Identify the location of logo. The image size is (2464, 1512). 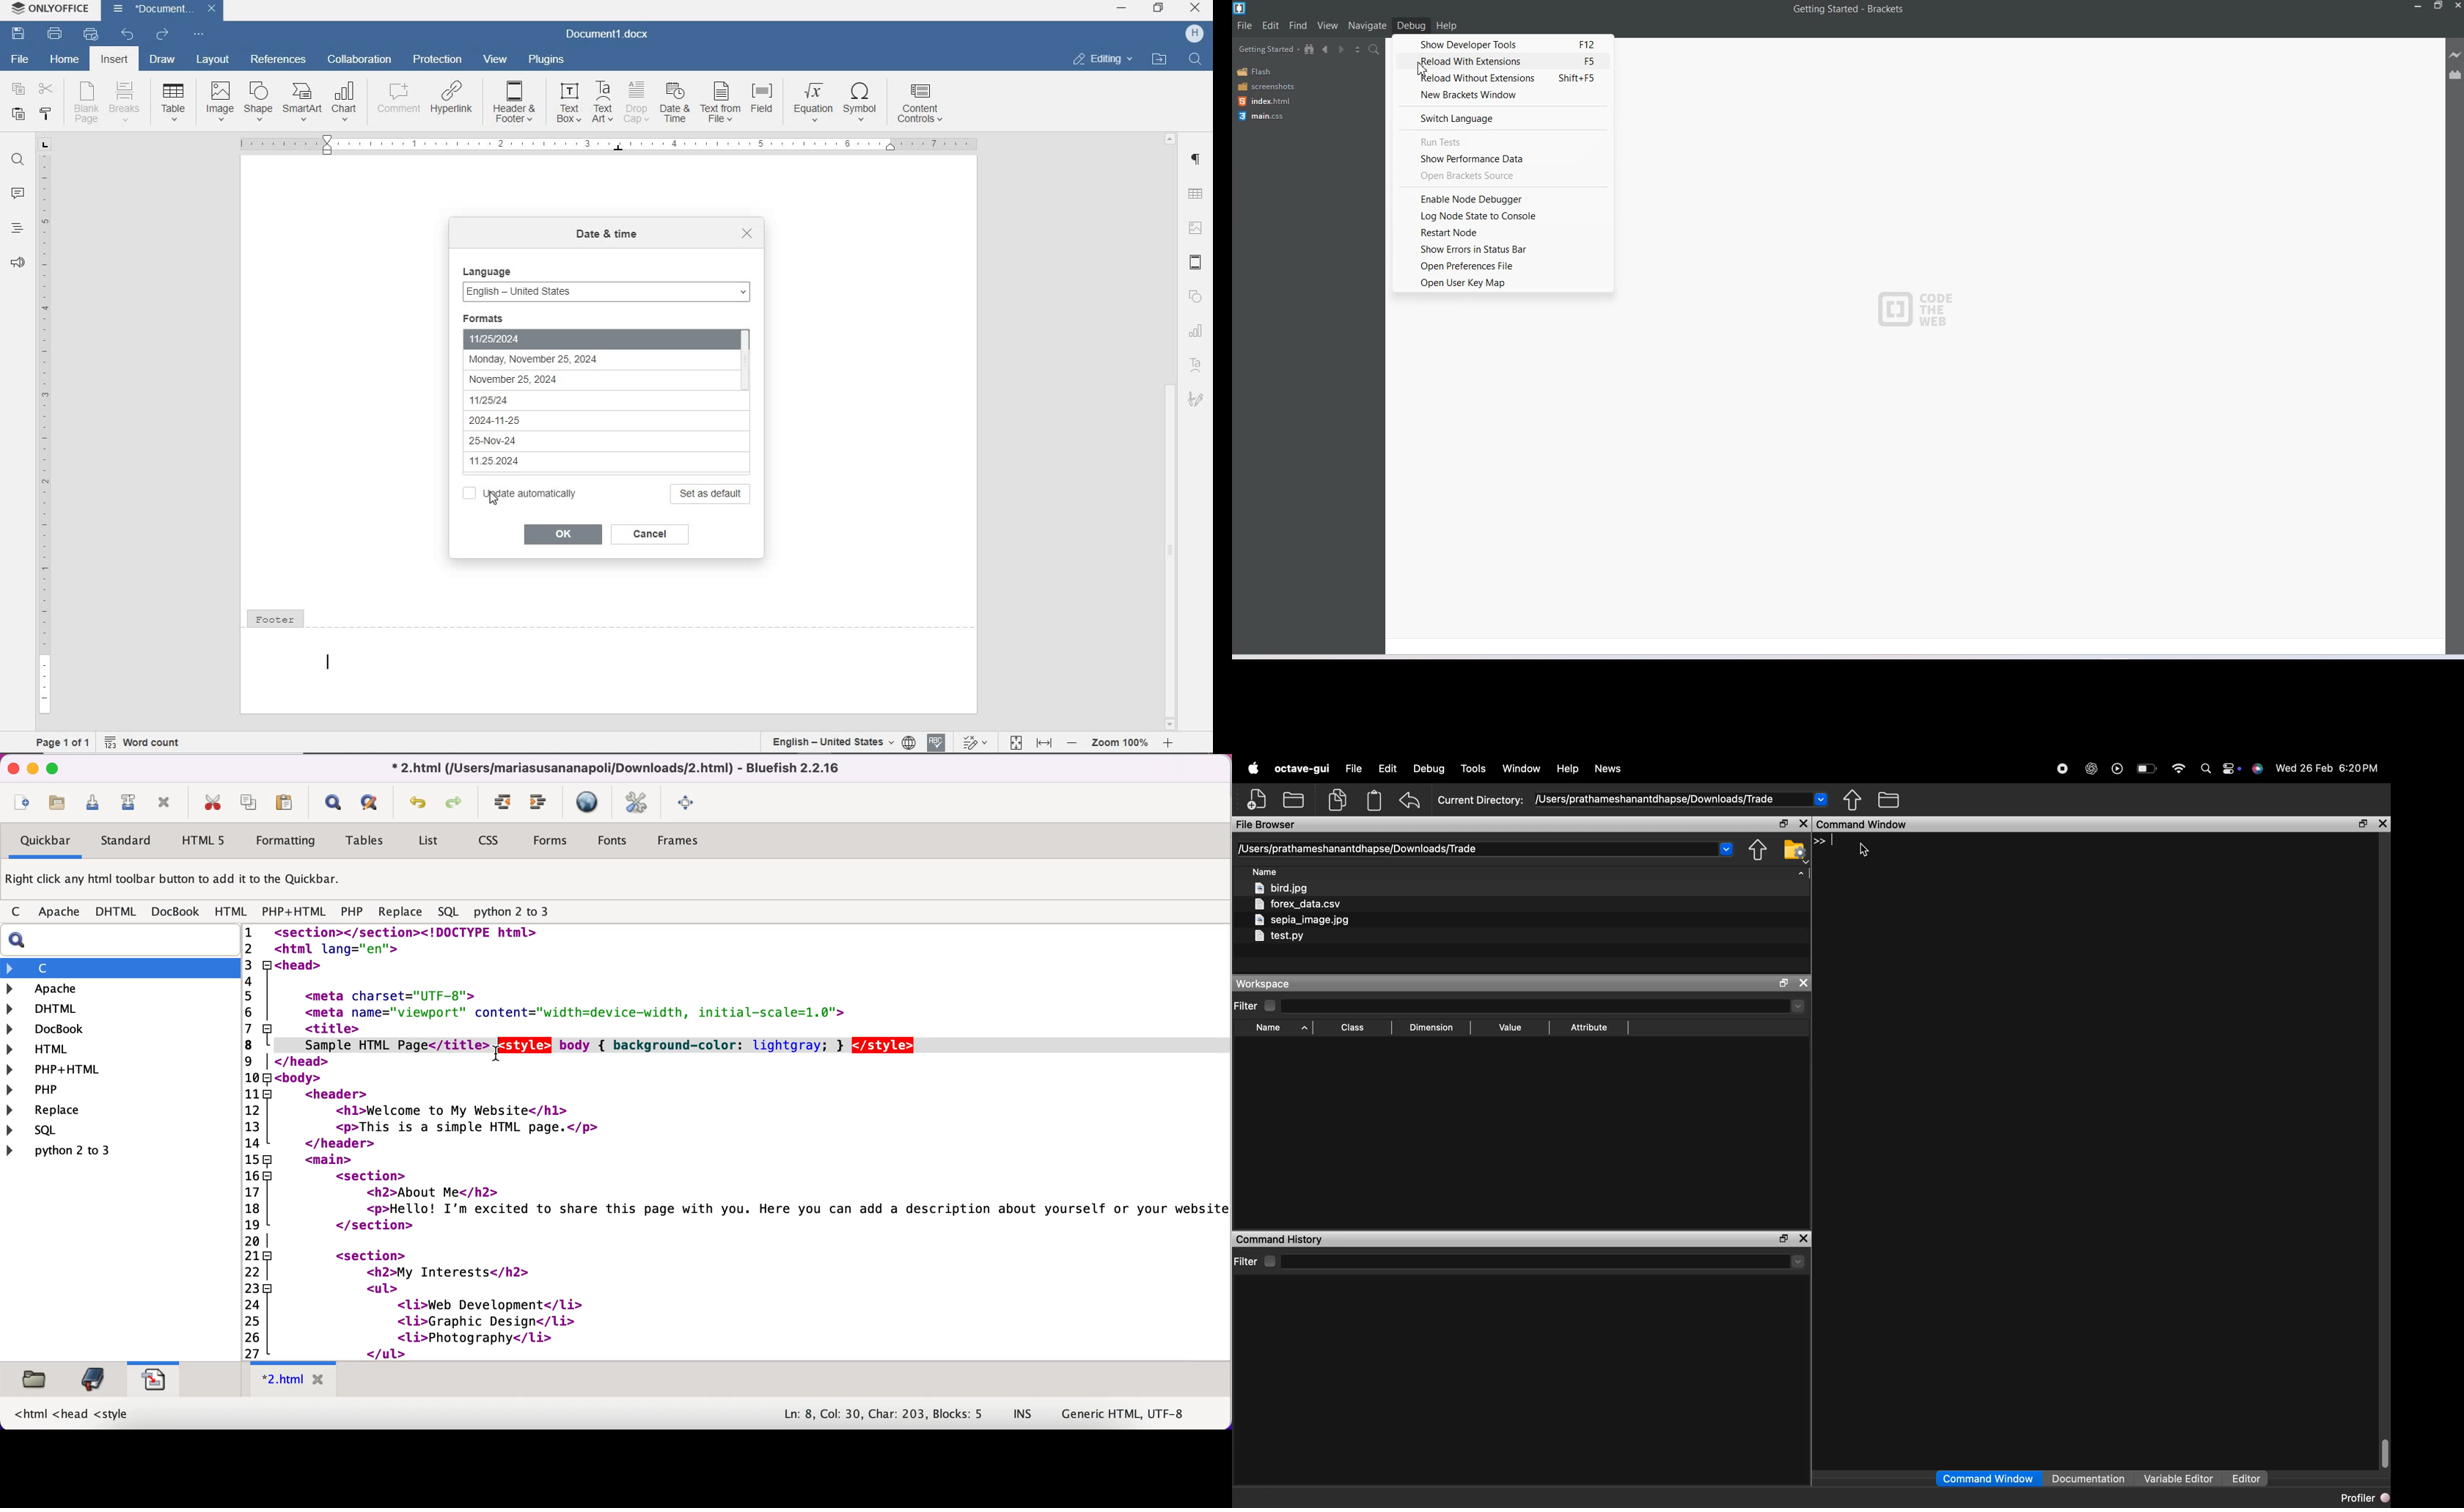
(2258, 769).